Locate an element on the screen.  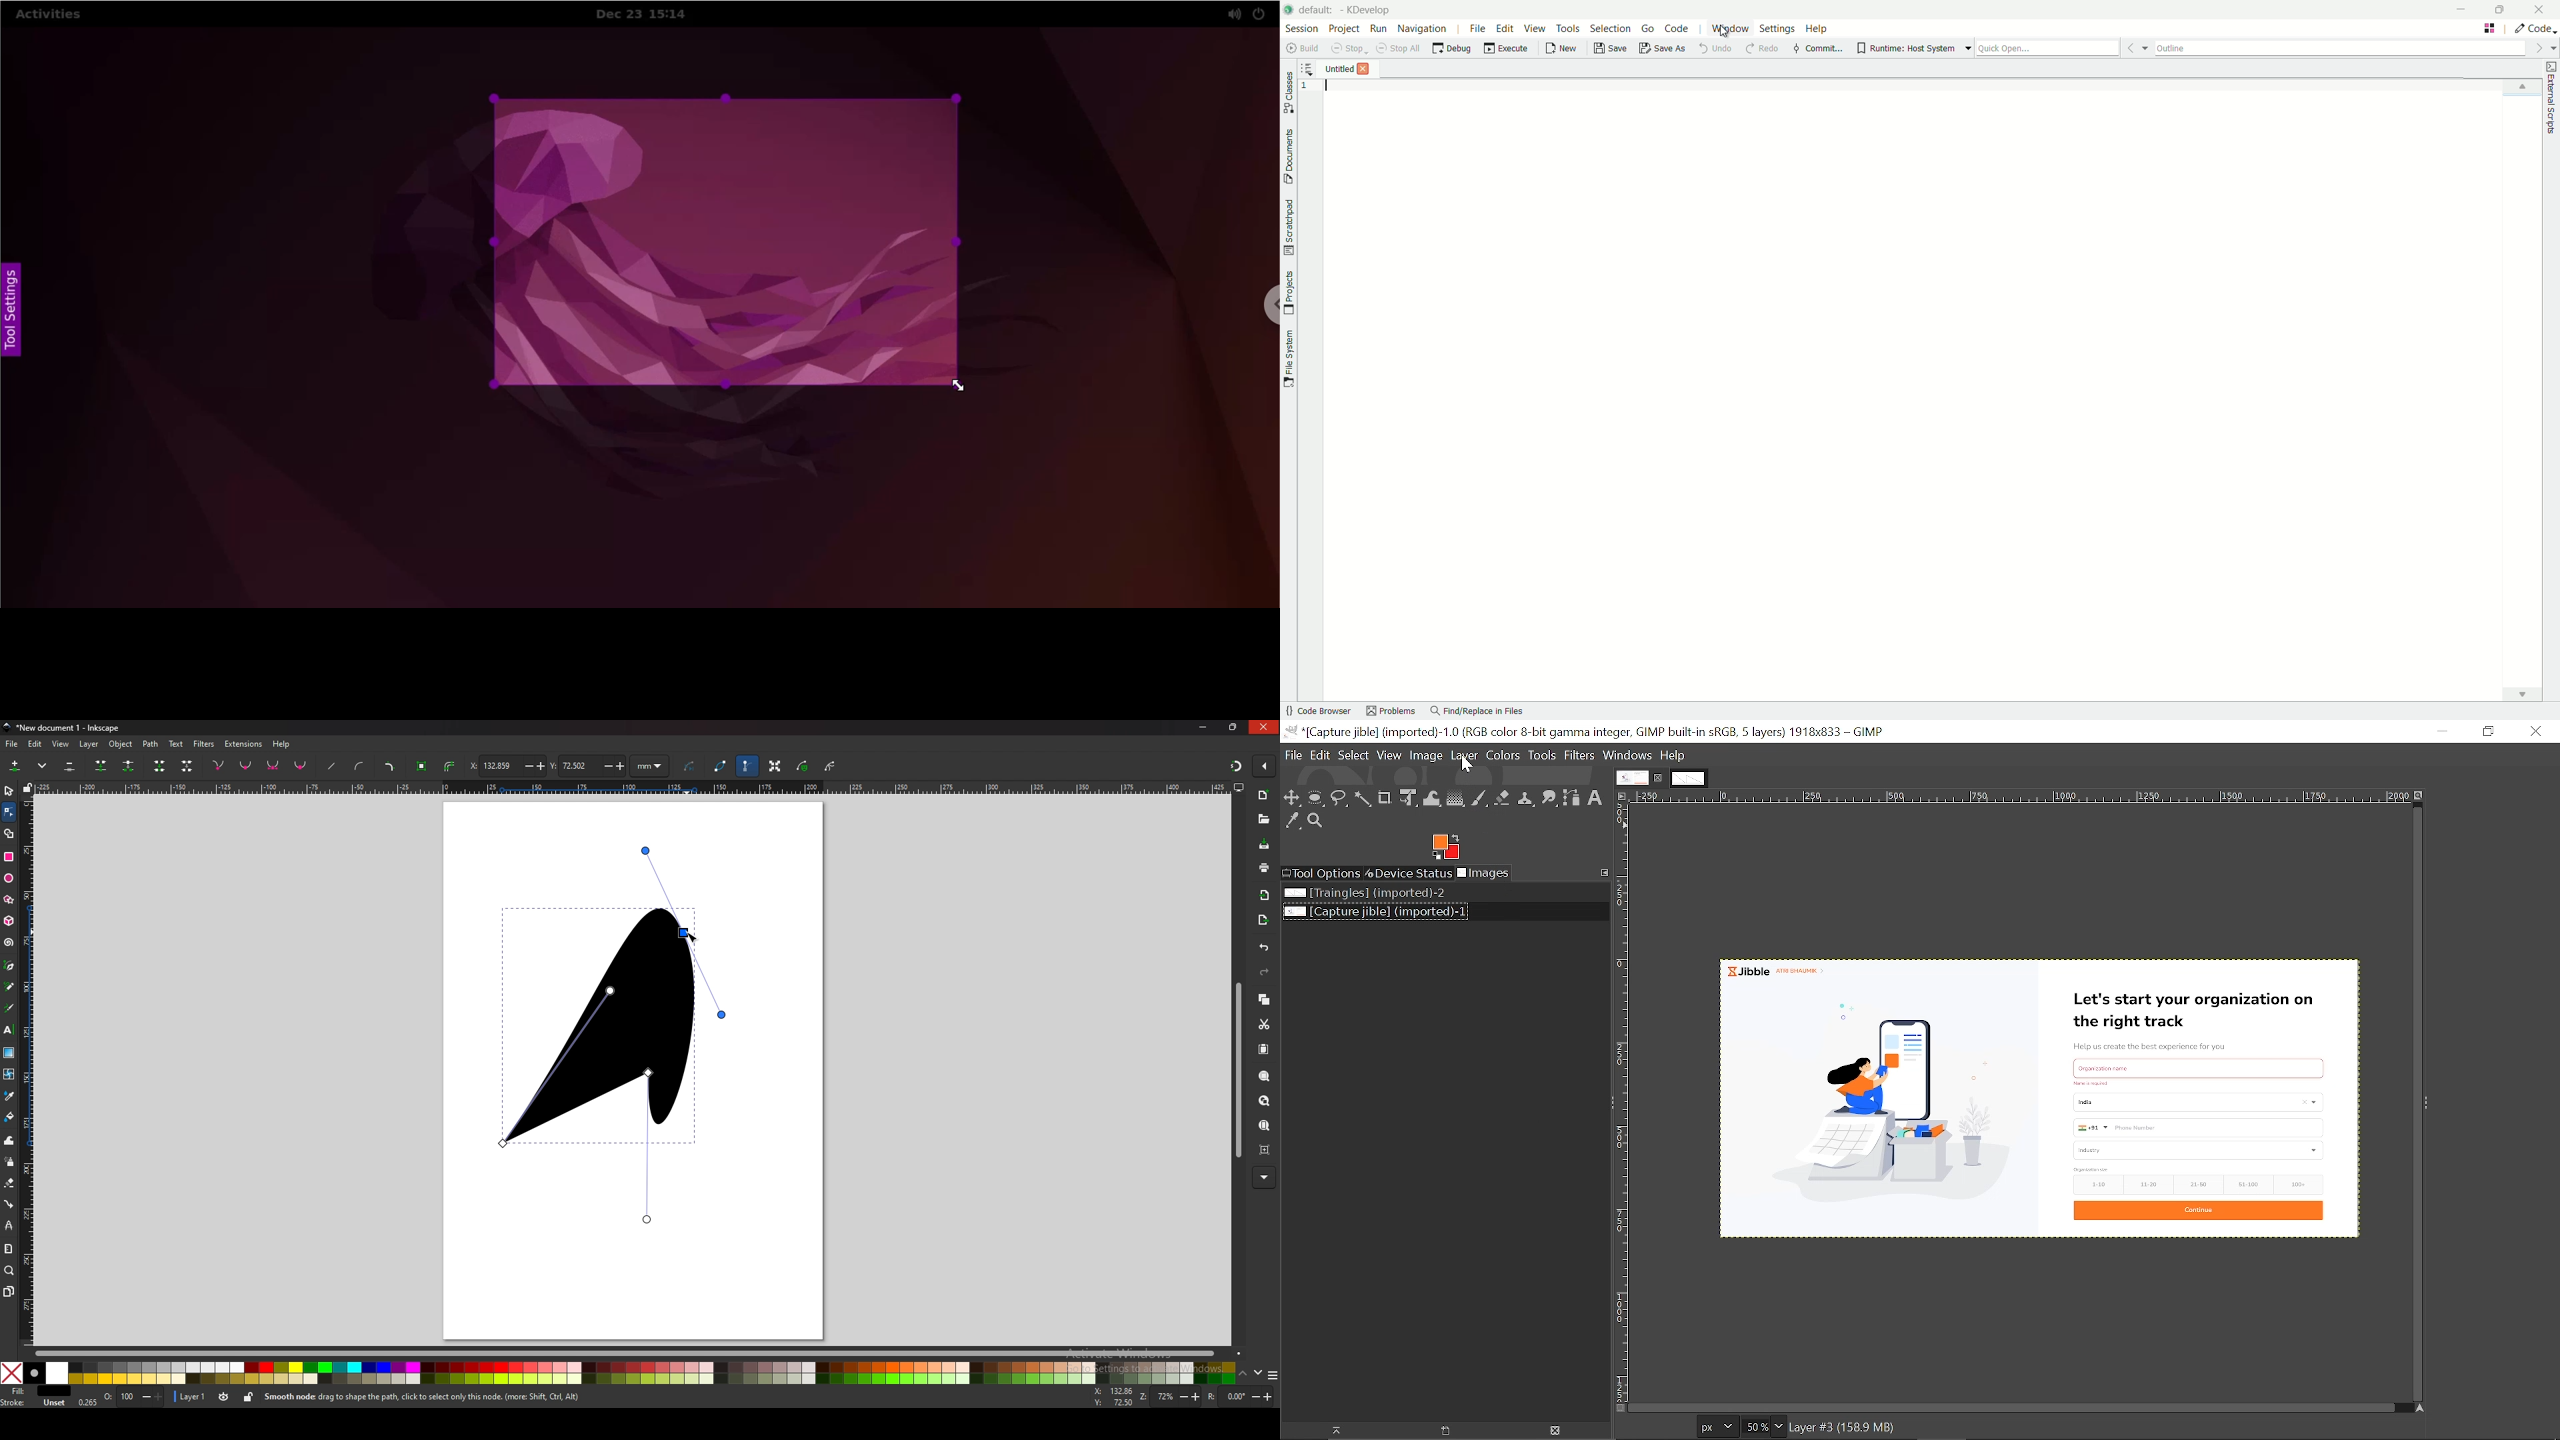
display options is located at coordinates (1239, 787).